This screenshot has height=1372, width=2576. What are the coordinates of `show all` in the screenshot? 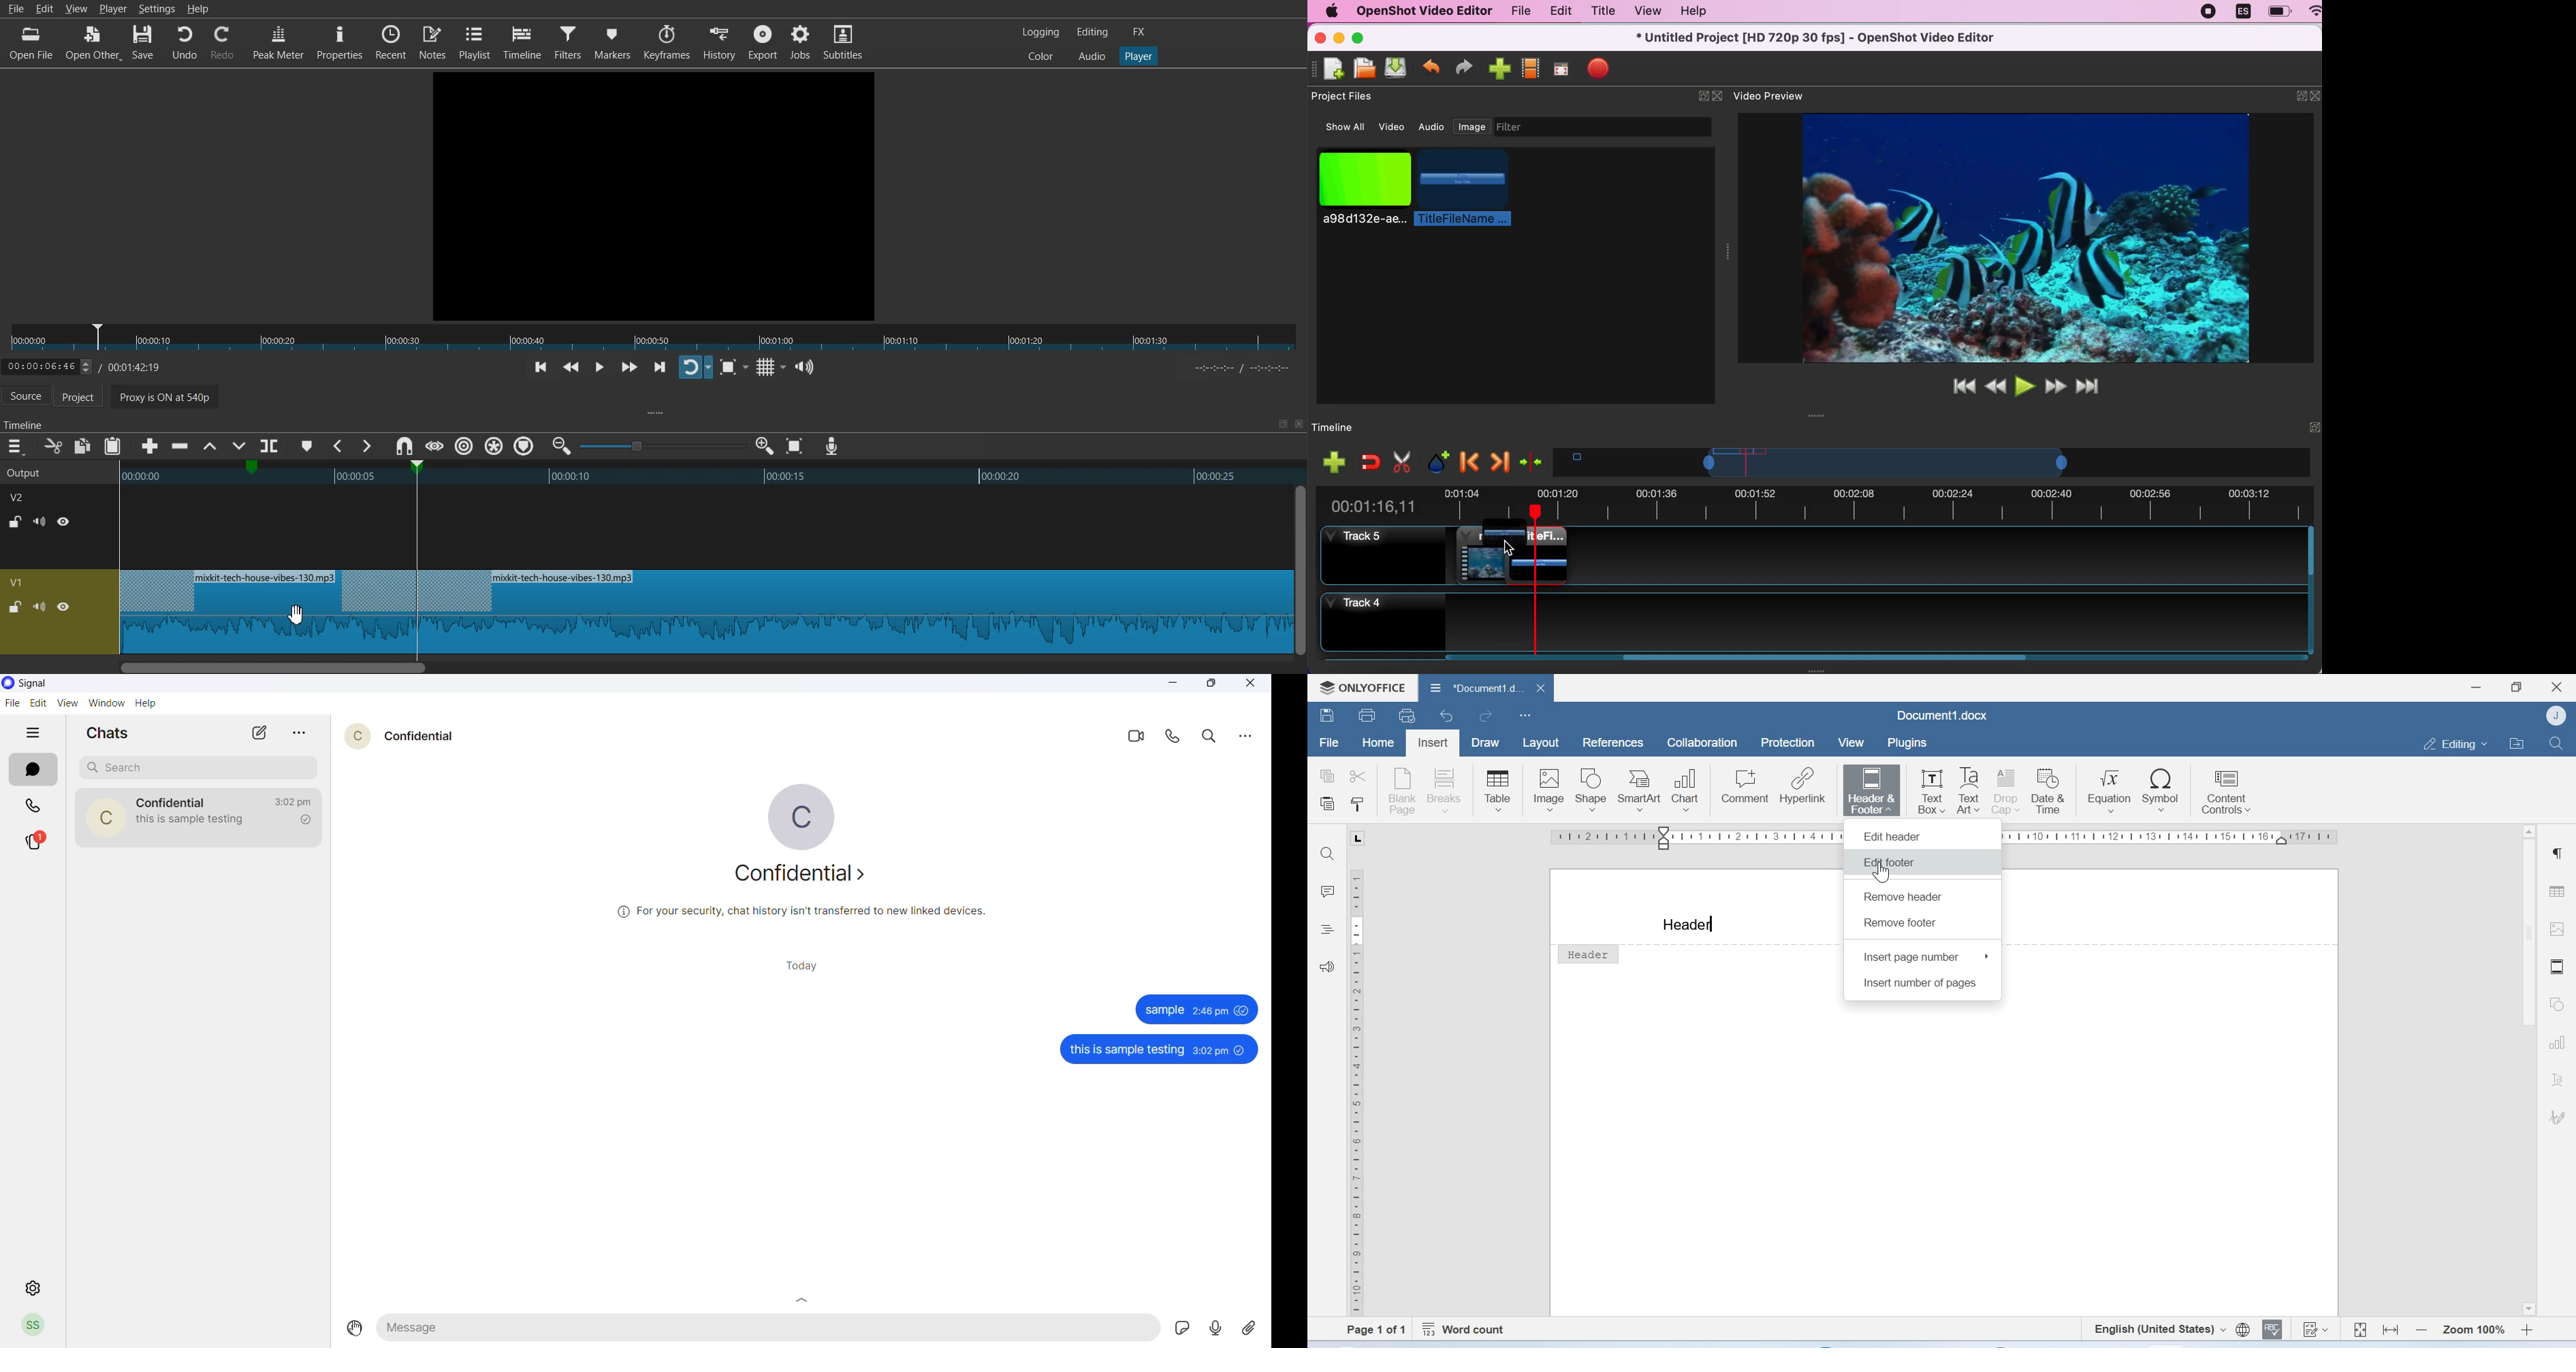 It's located at (1340, 127).